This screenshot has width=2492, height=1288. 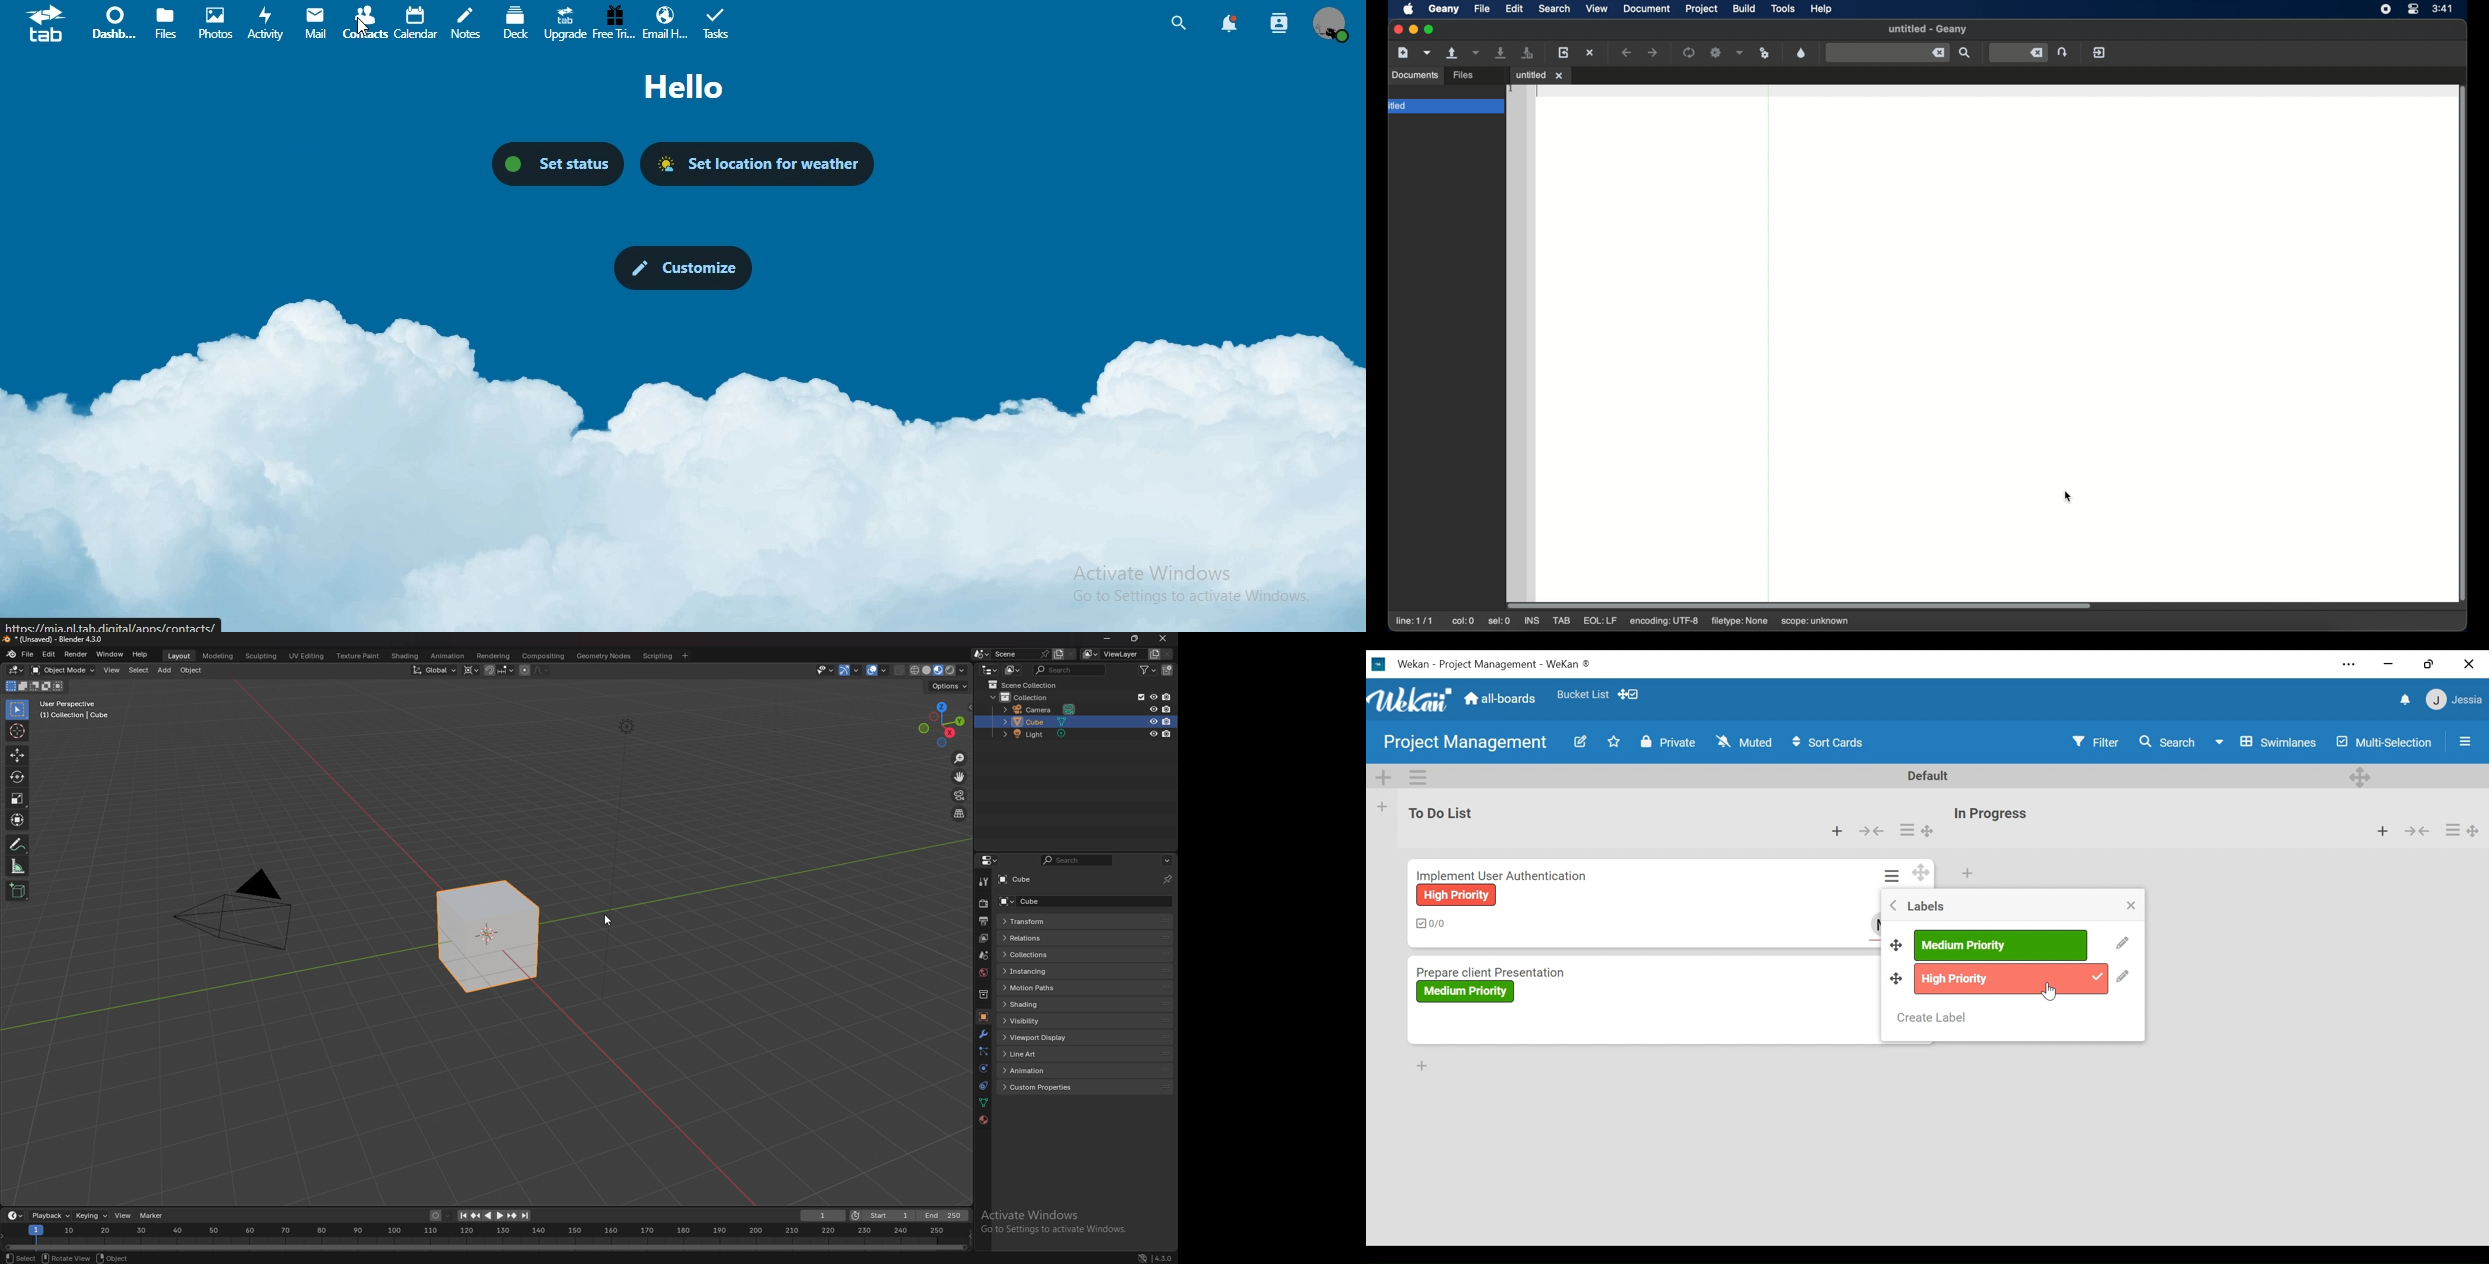 What do you see at coordinates (1112, 654) in the screenshot?
I see `view layer` at bounding box center [1112, 654].